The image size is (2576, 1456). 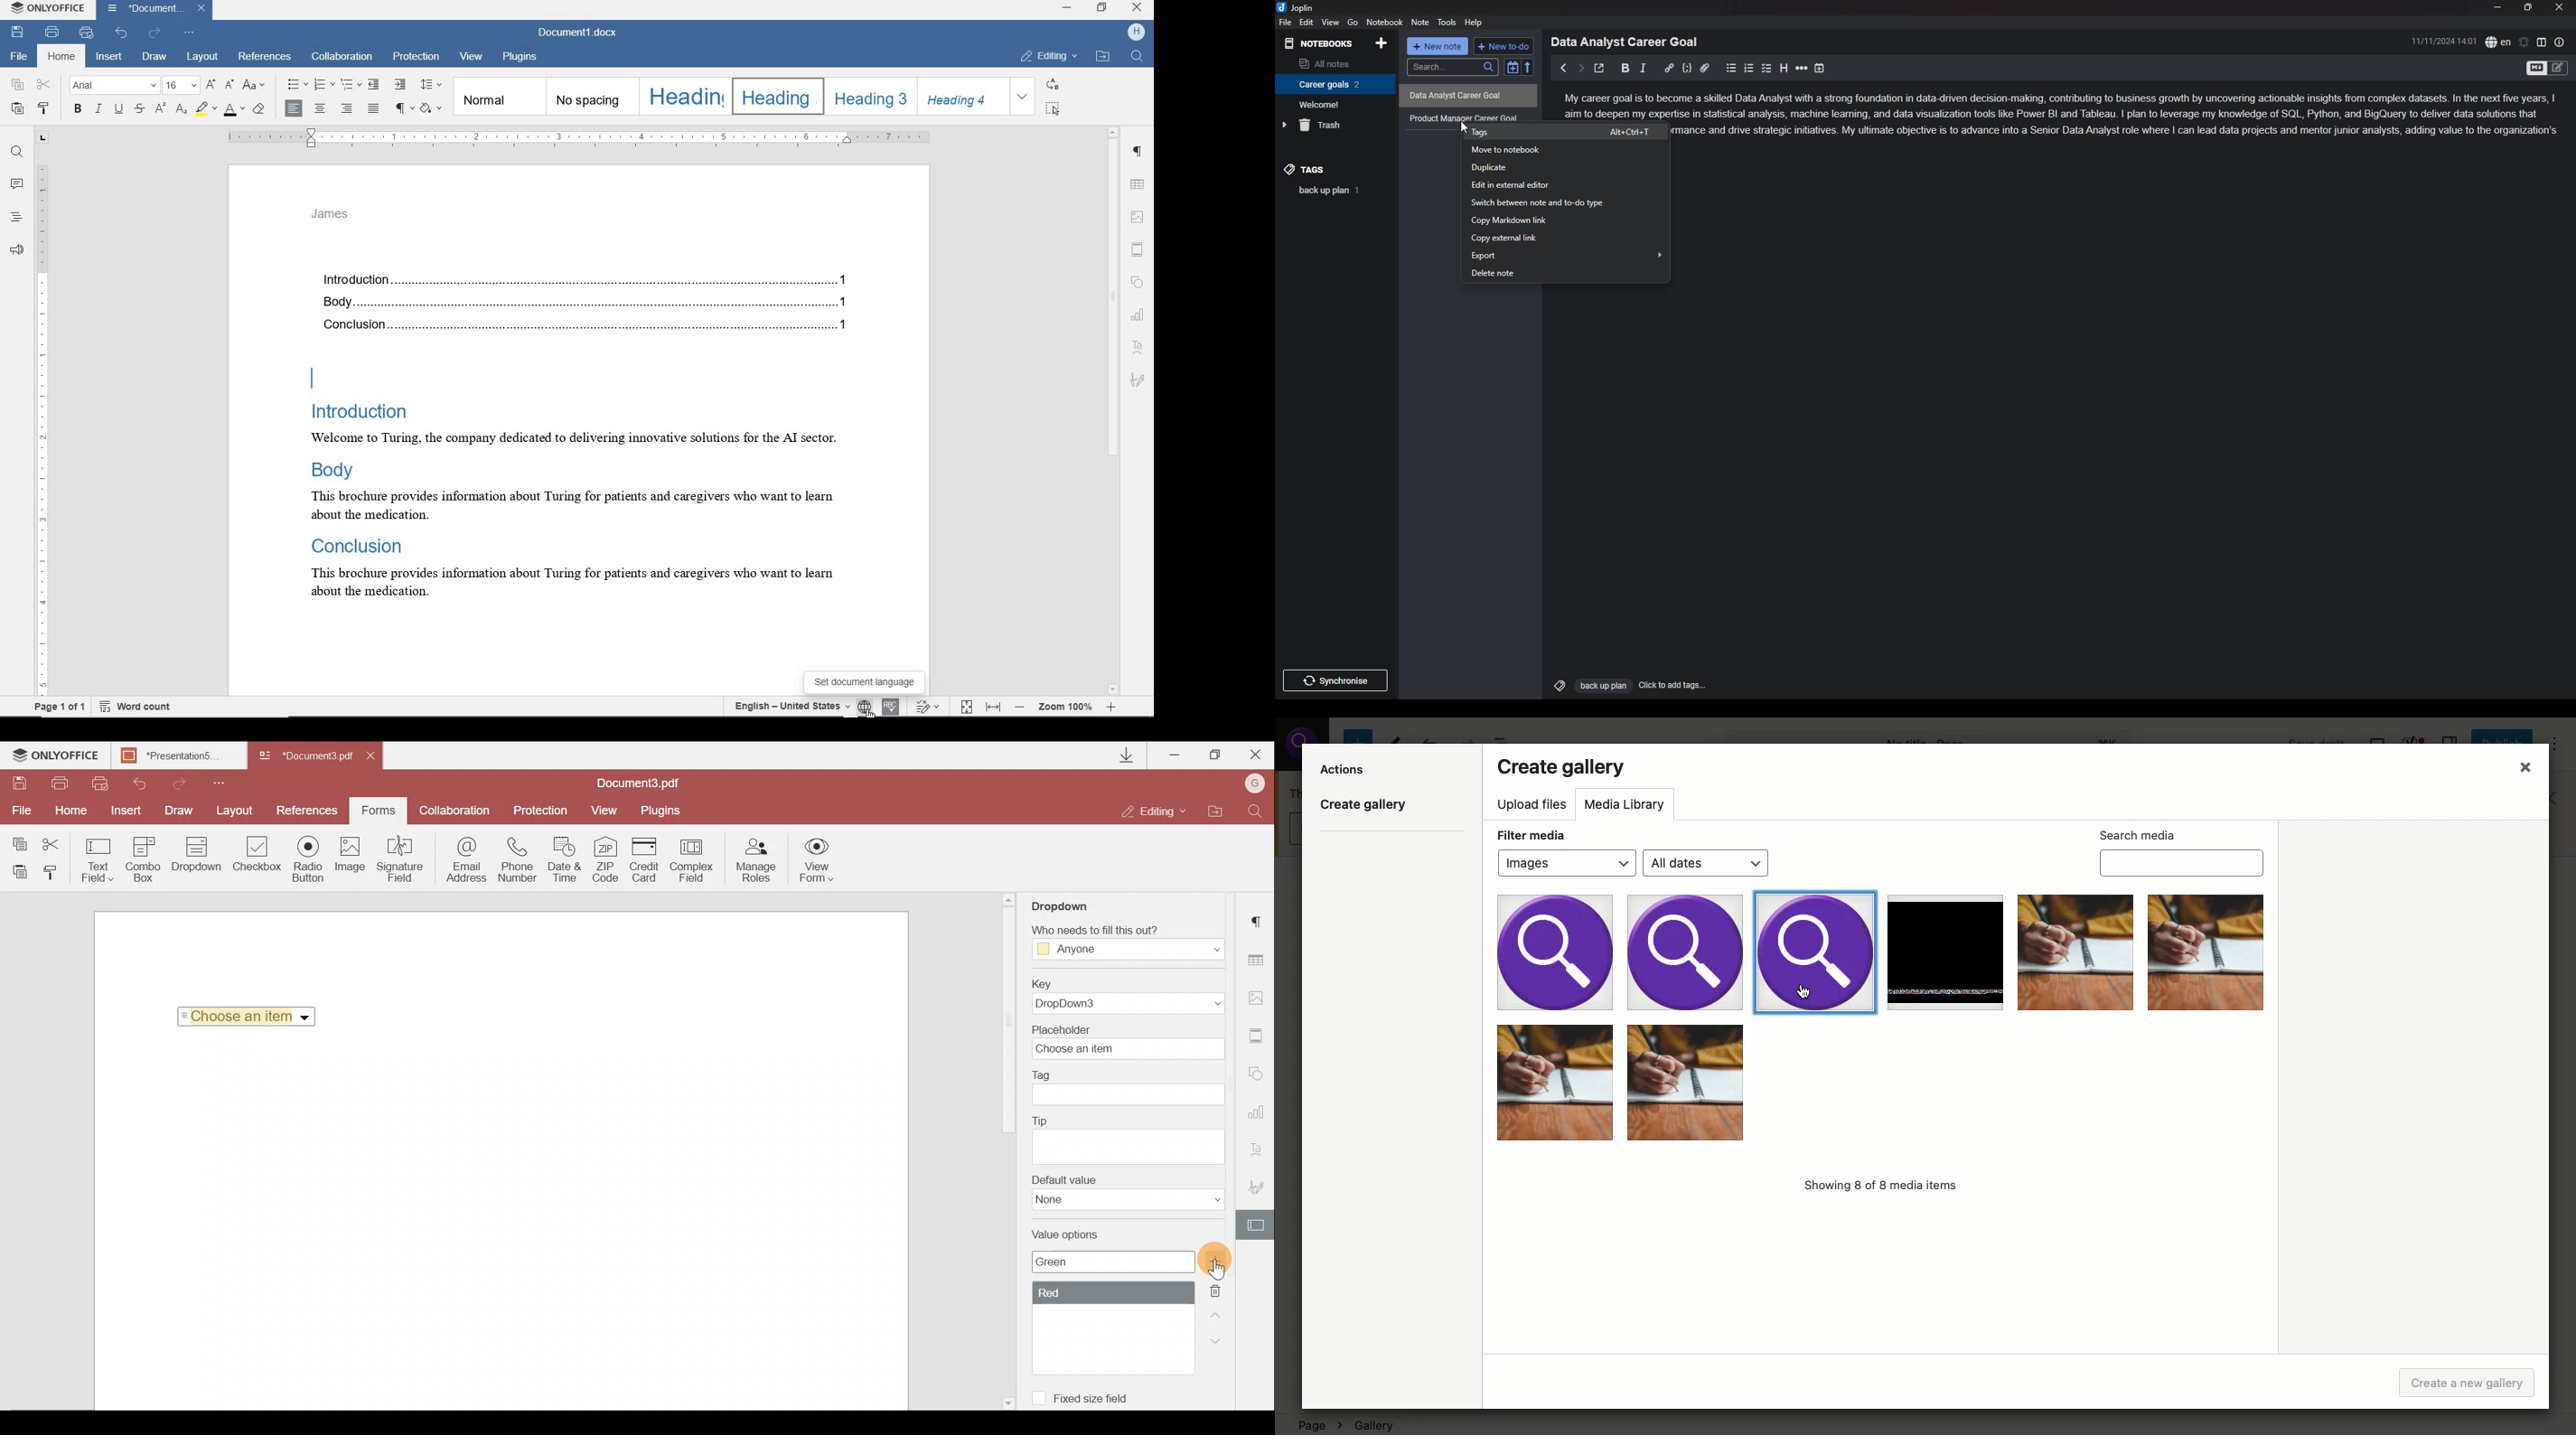 What do you see at coordinates (1213, 1341) in the screenshot?
I see `Down` at bounding box center [1213, 1341].